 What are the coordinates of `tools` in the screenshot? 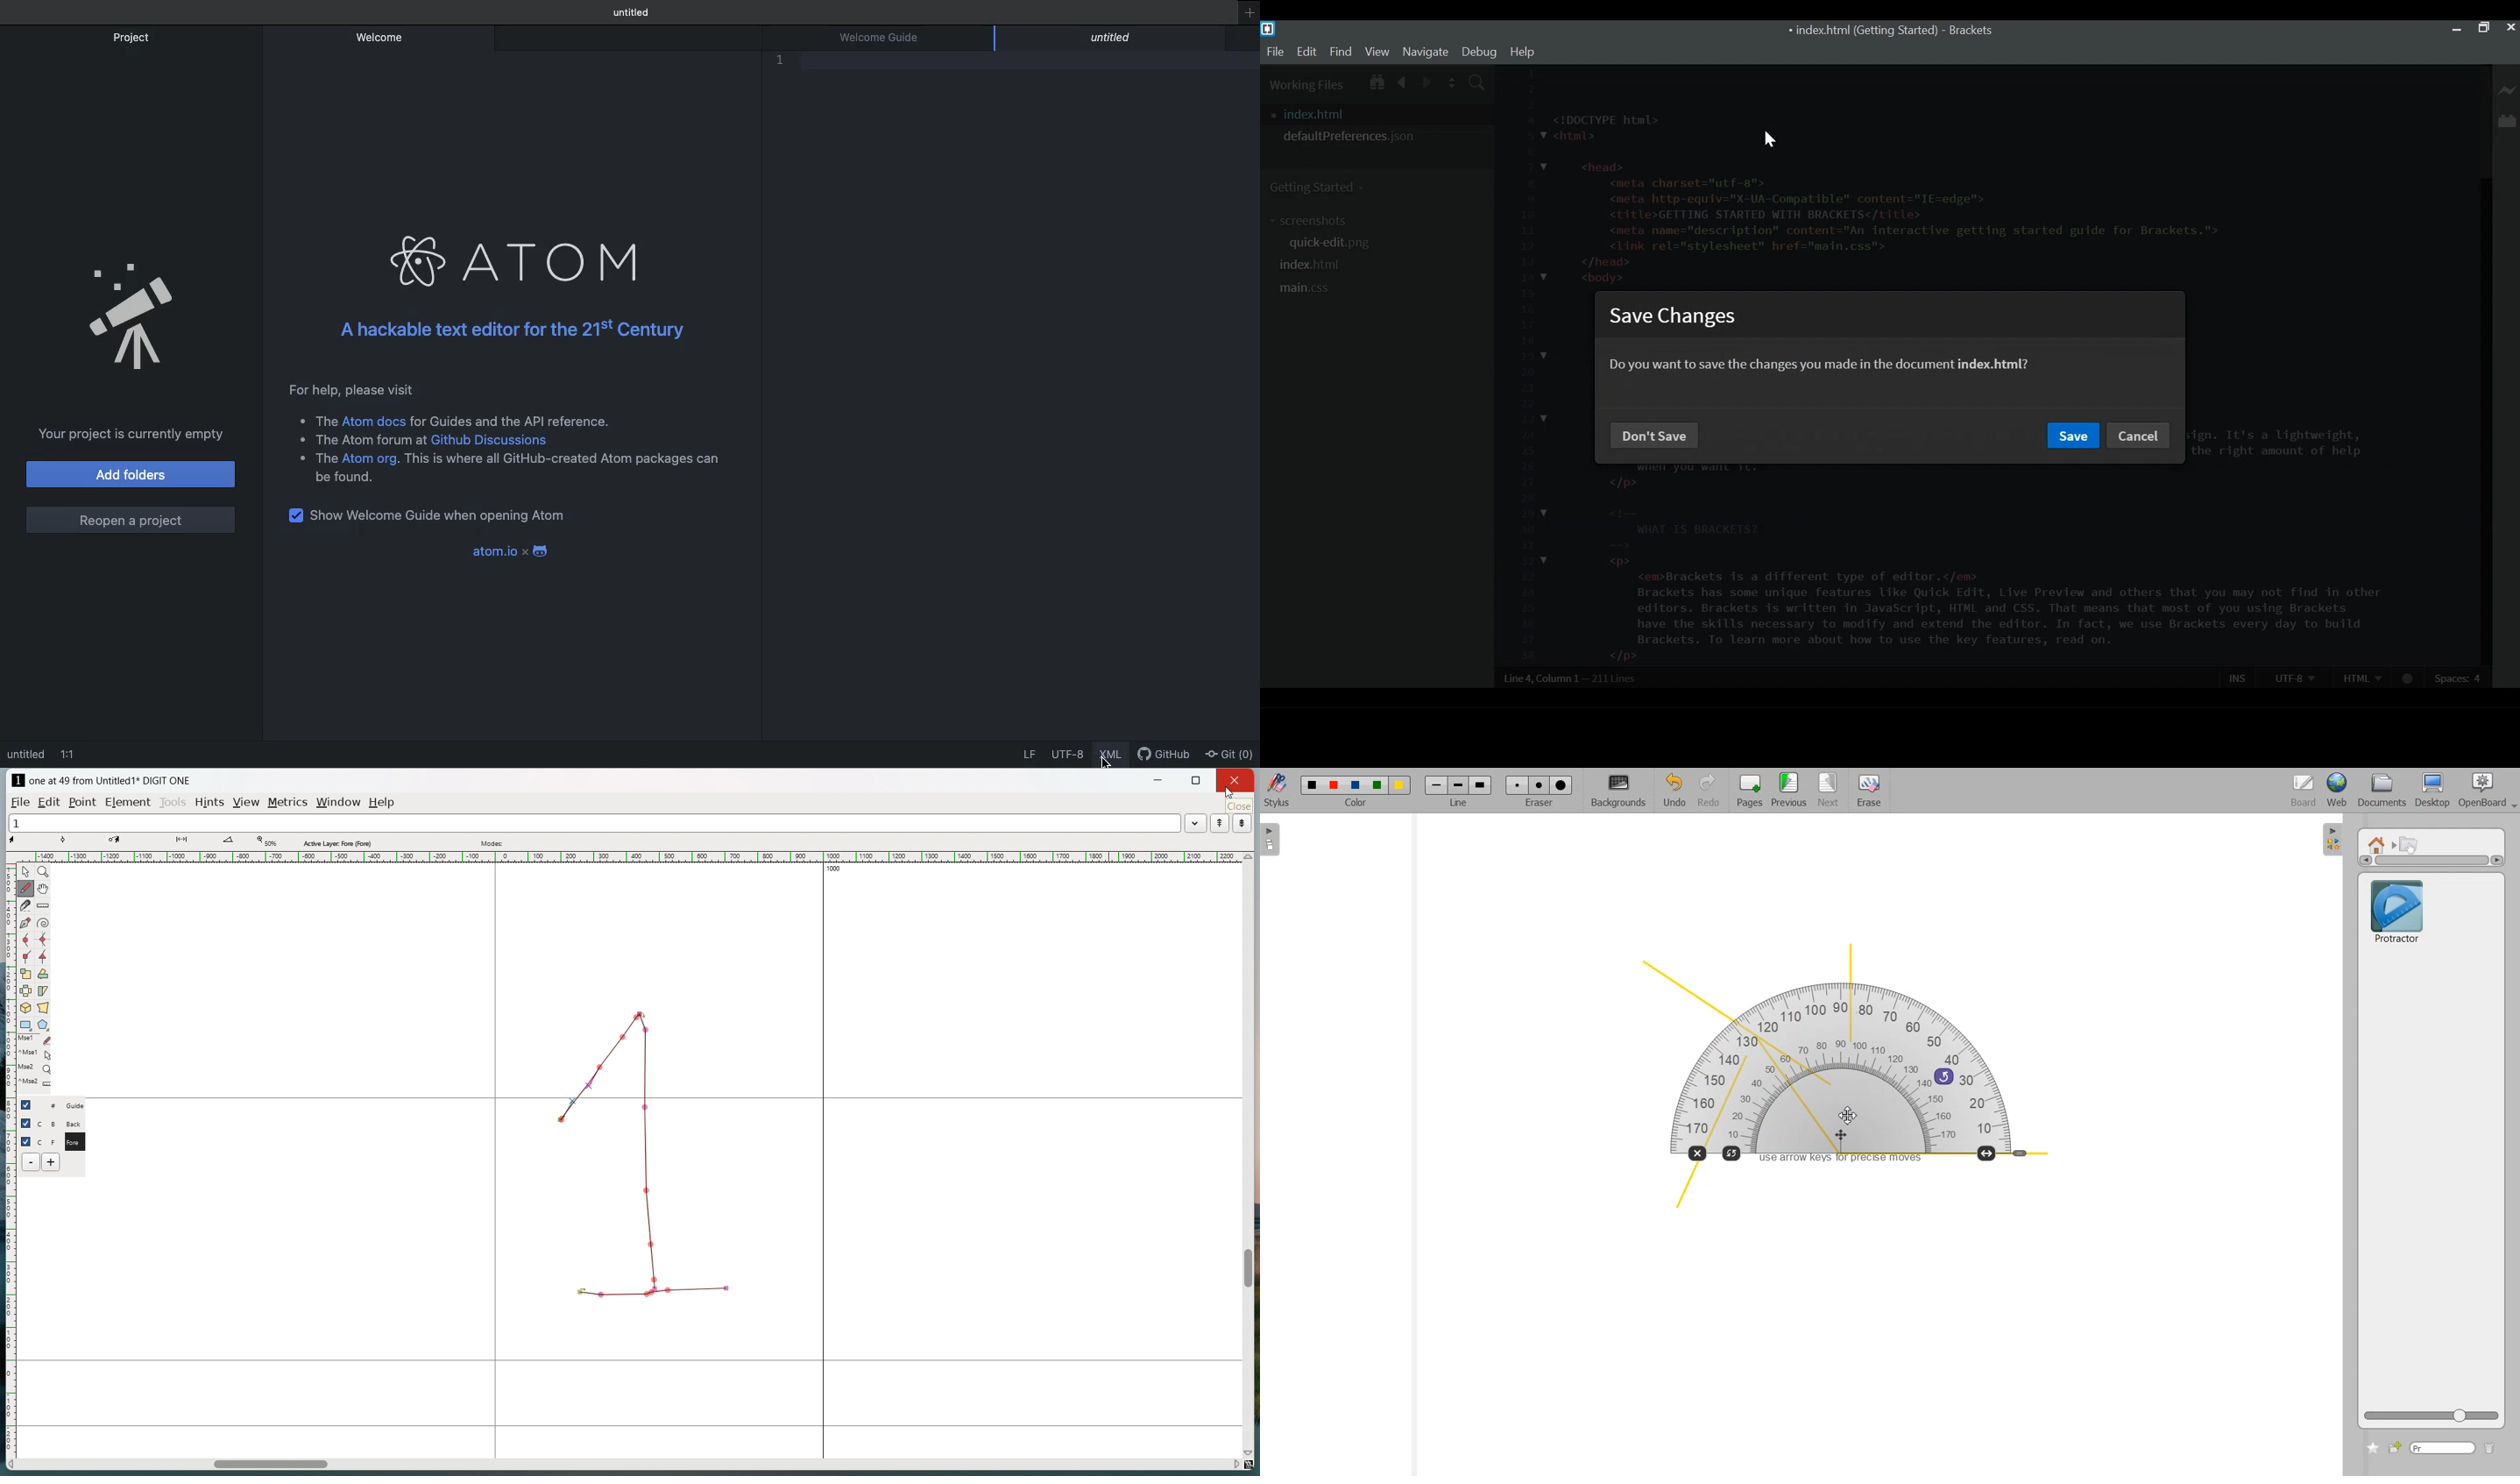 It's located at (173, 803).